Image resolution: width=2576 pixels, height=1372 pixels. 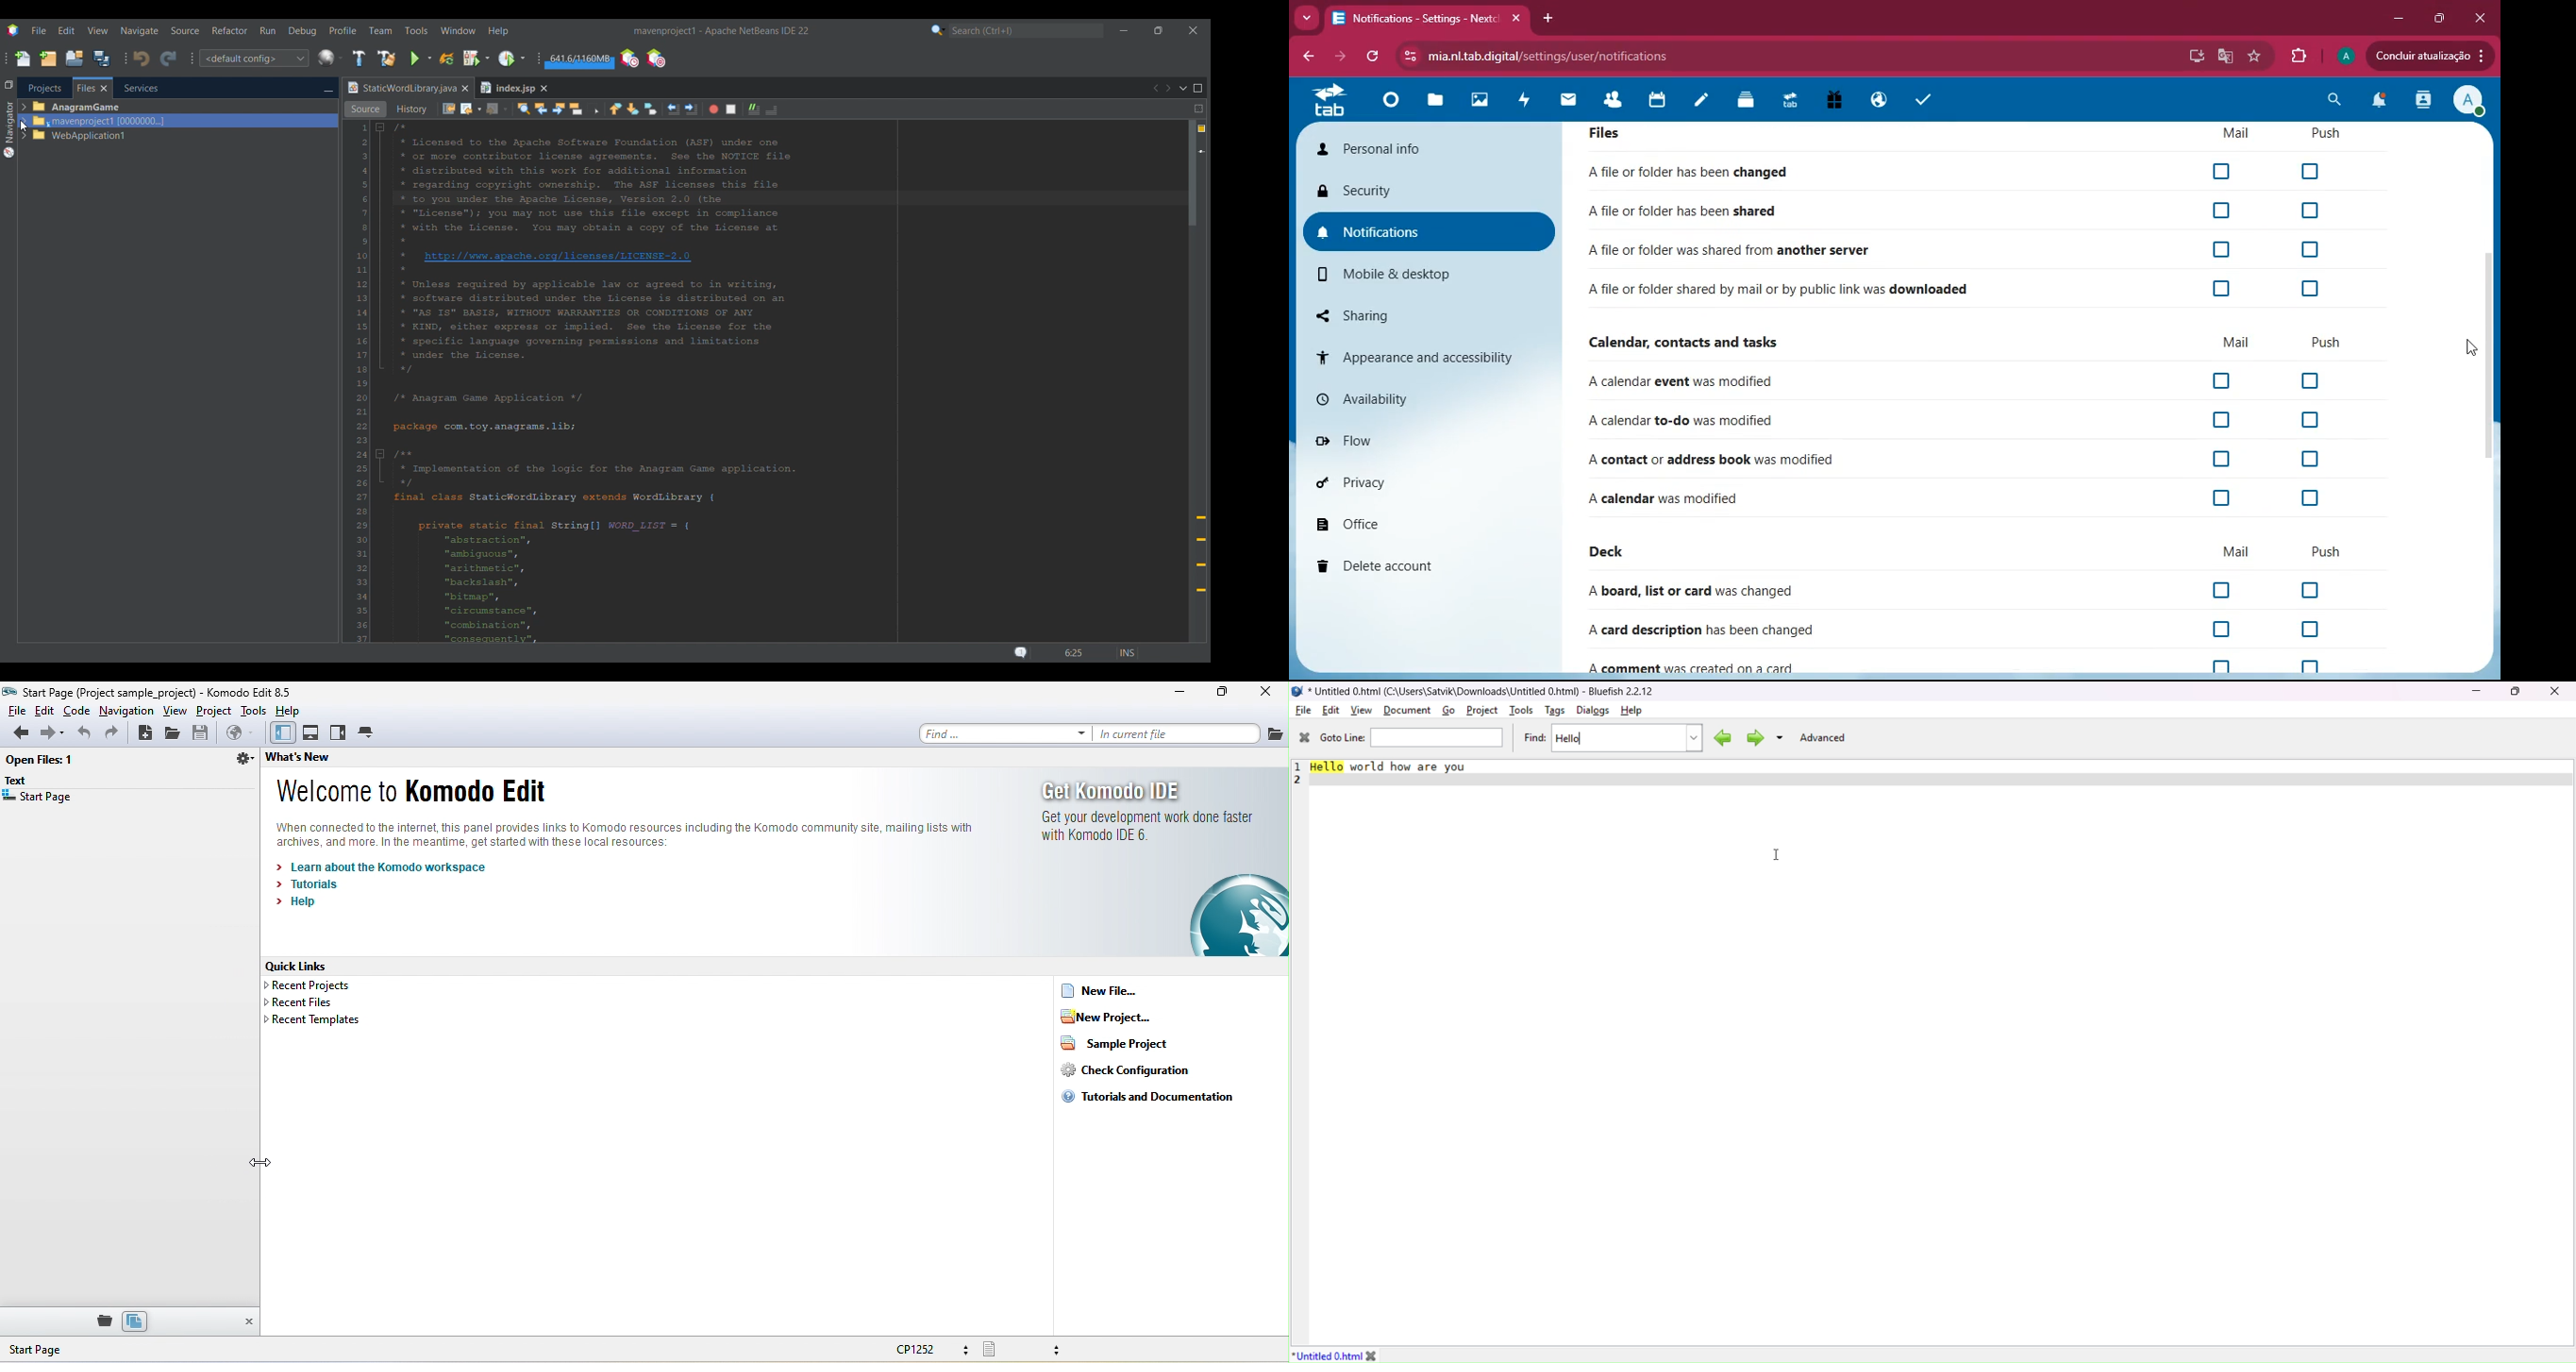 What do you see at coordinates (1331, 103) in the screenshot?
I see `tab` at bounding box center [1331, 103].